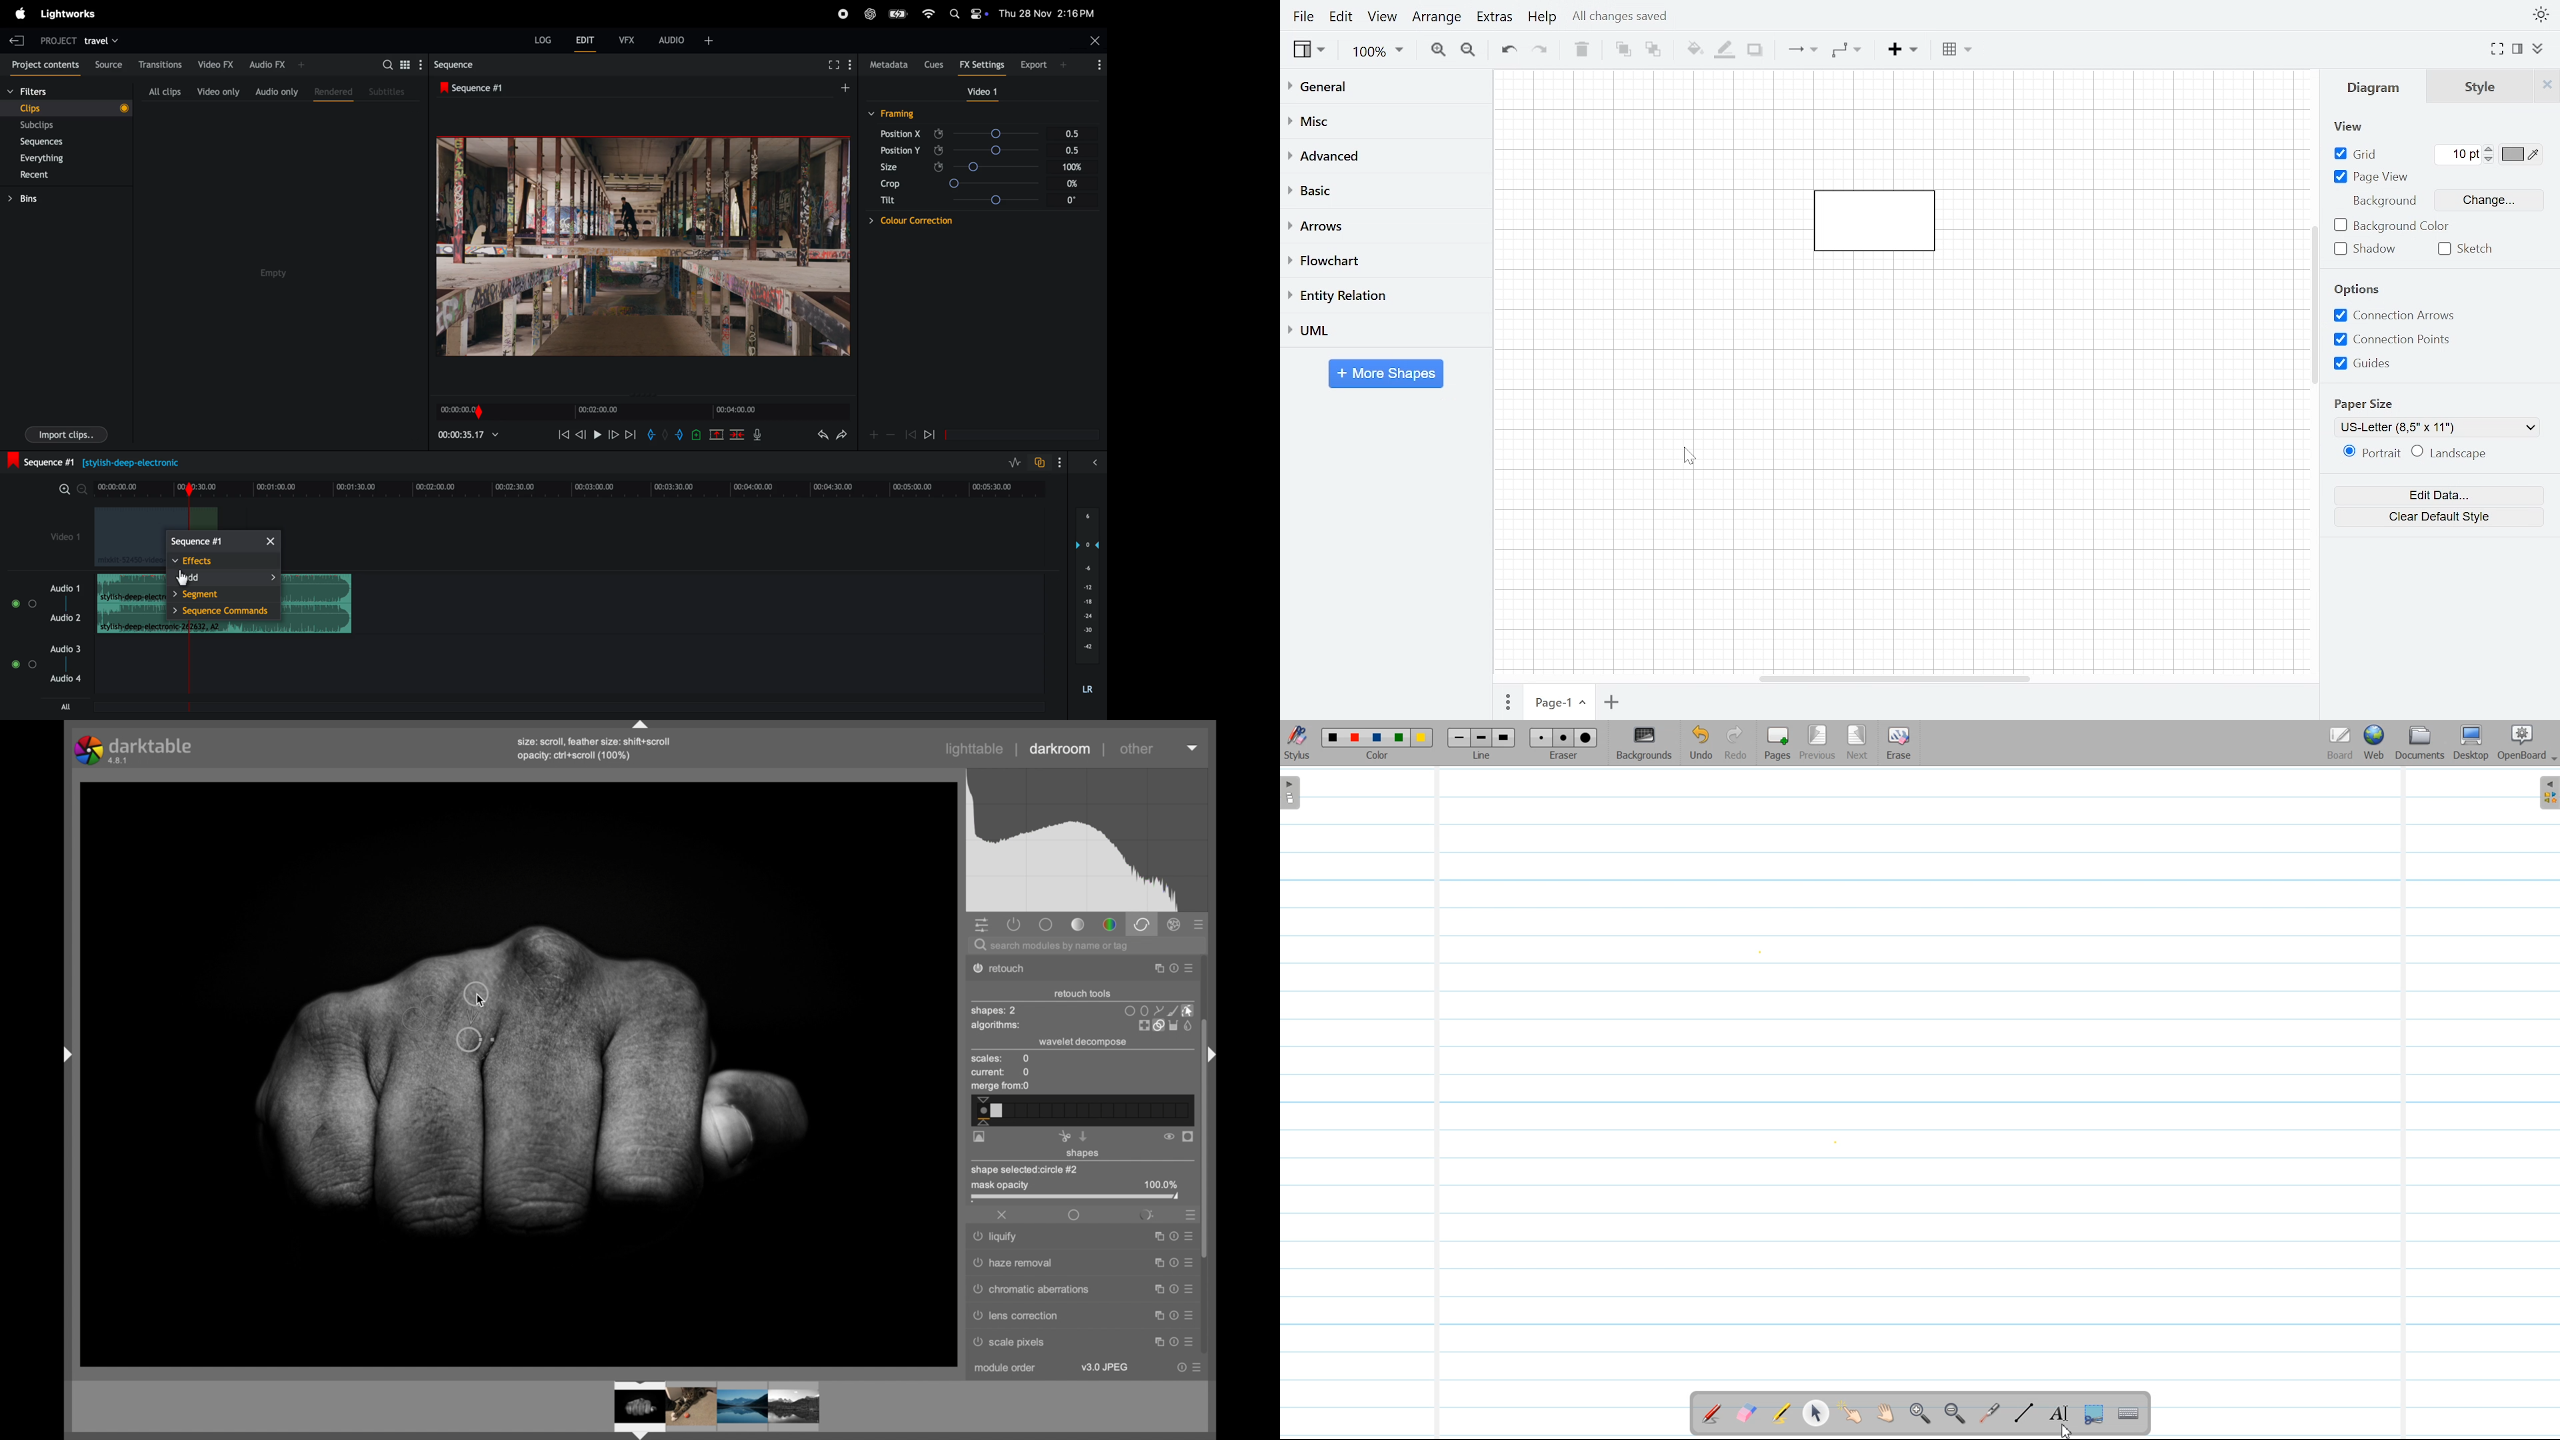 The image size is (2576, 1456). I want to click on cues, so click(934, 63).